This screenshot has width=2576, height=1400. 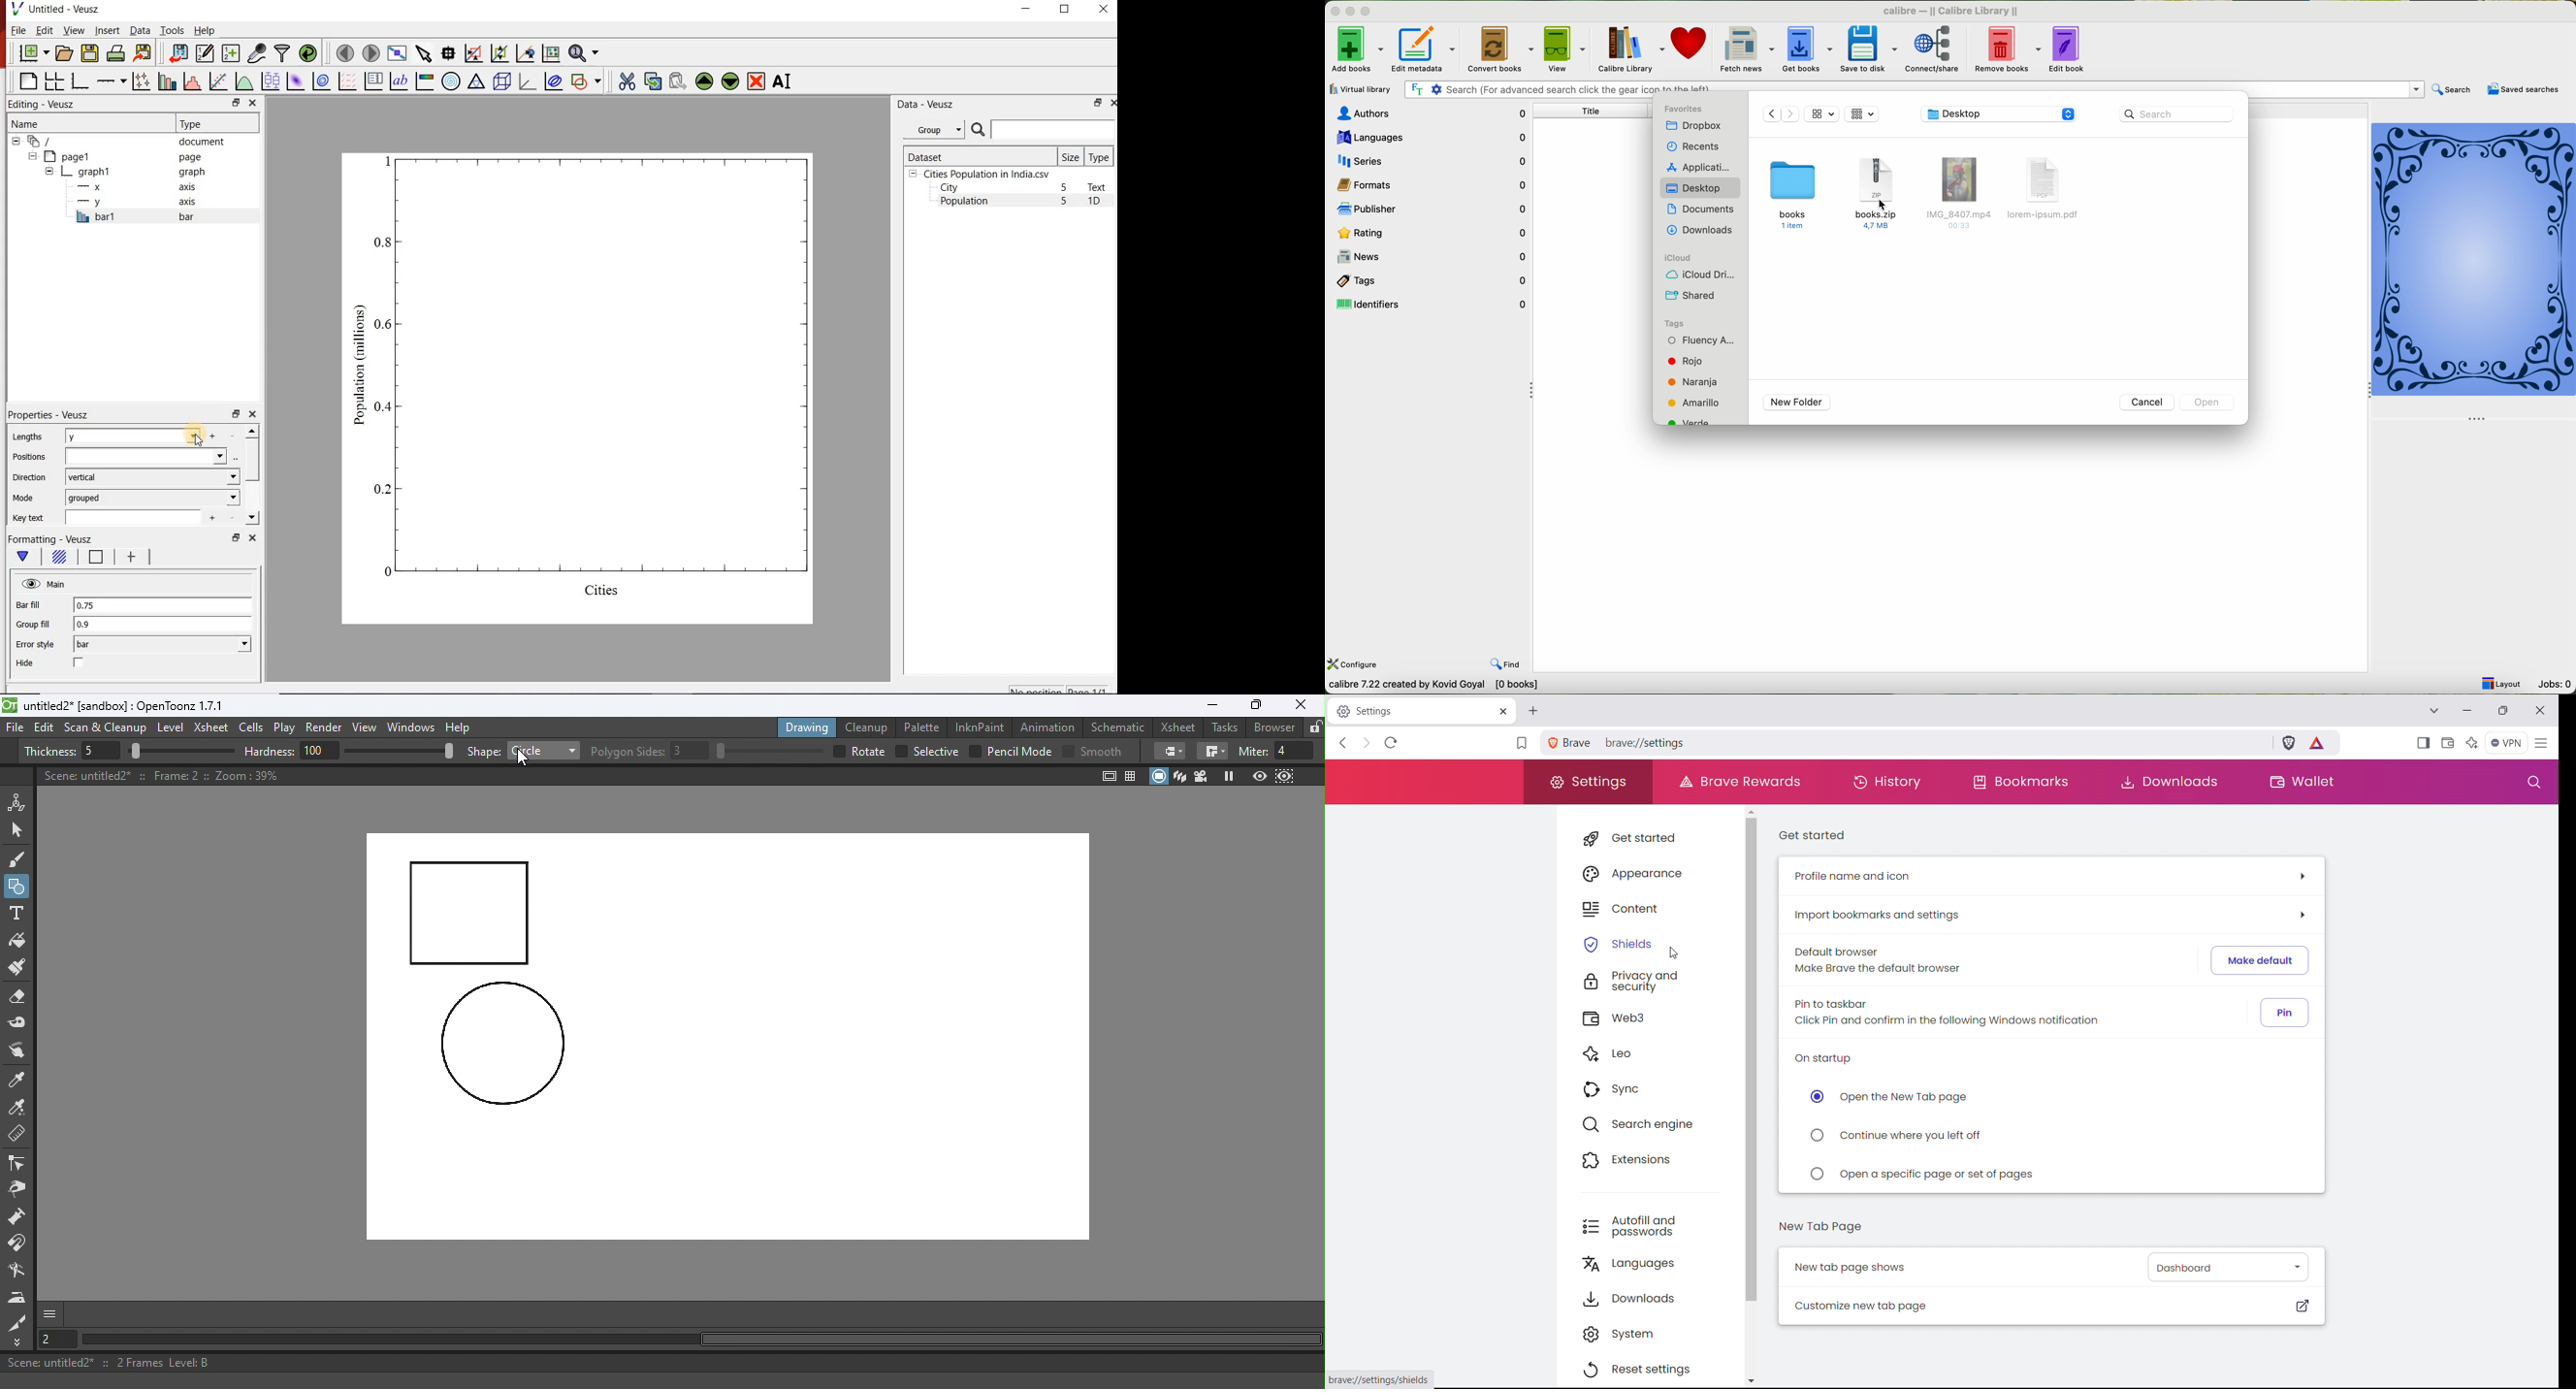 I want to click on RESTORE, so click(x=1065, y=9).